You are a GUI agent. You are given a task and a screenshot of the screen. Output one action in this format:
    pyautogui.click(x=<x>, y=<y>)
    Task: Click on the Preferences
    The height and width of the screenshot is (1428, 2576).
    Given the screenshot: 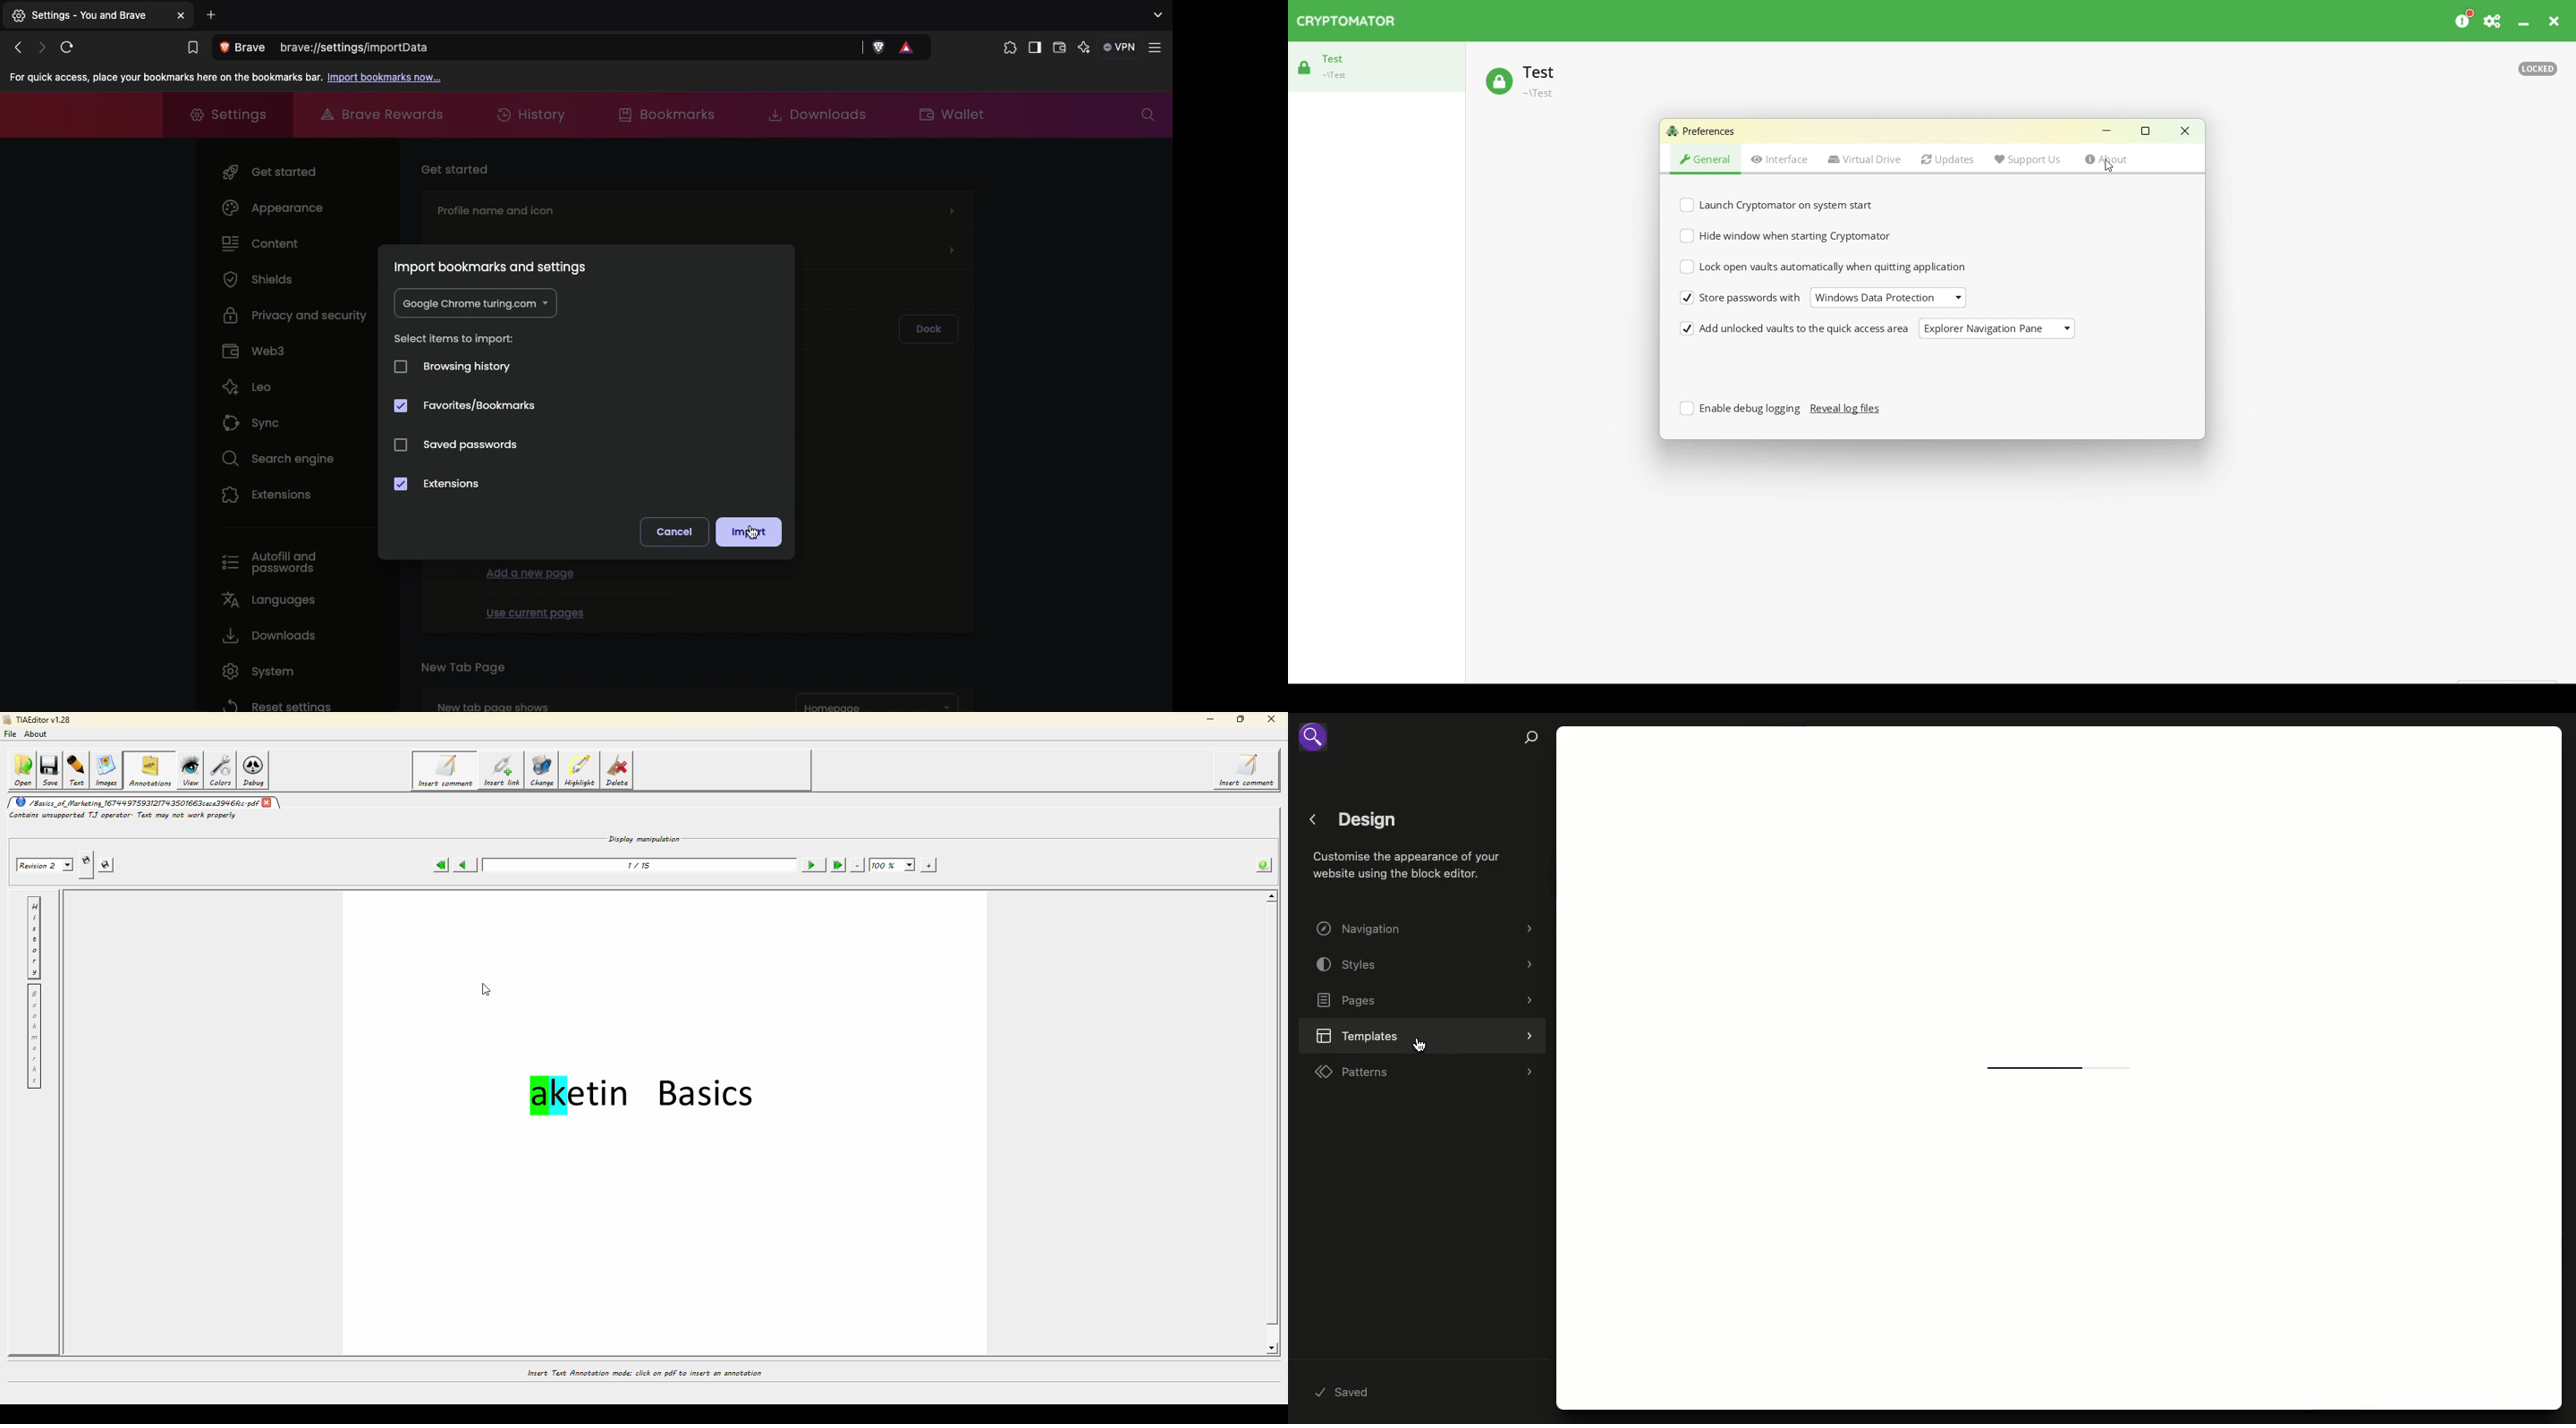 What is the action you would take?
    pyautogui.click(x=1703, y=131)
    